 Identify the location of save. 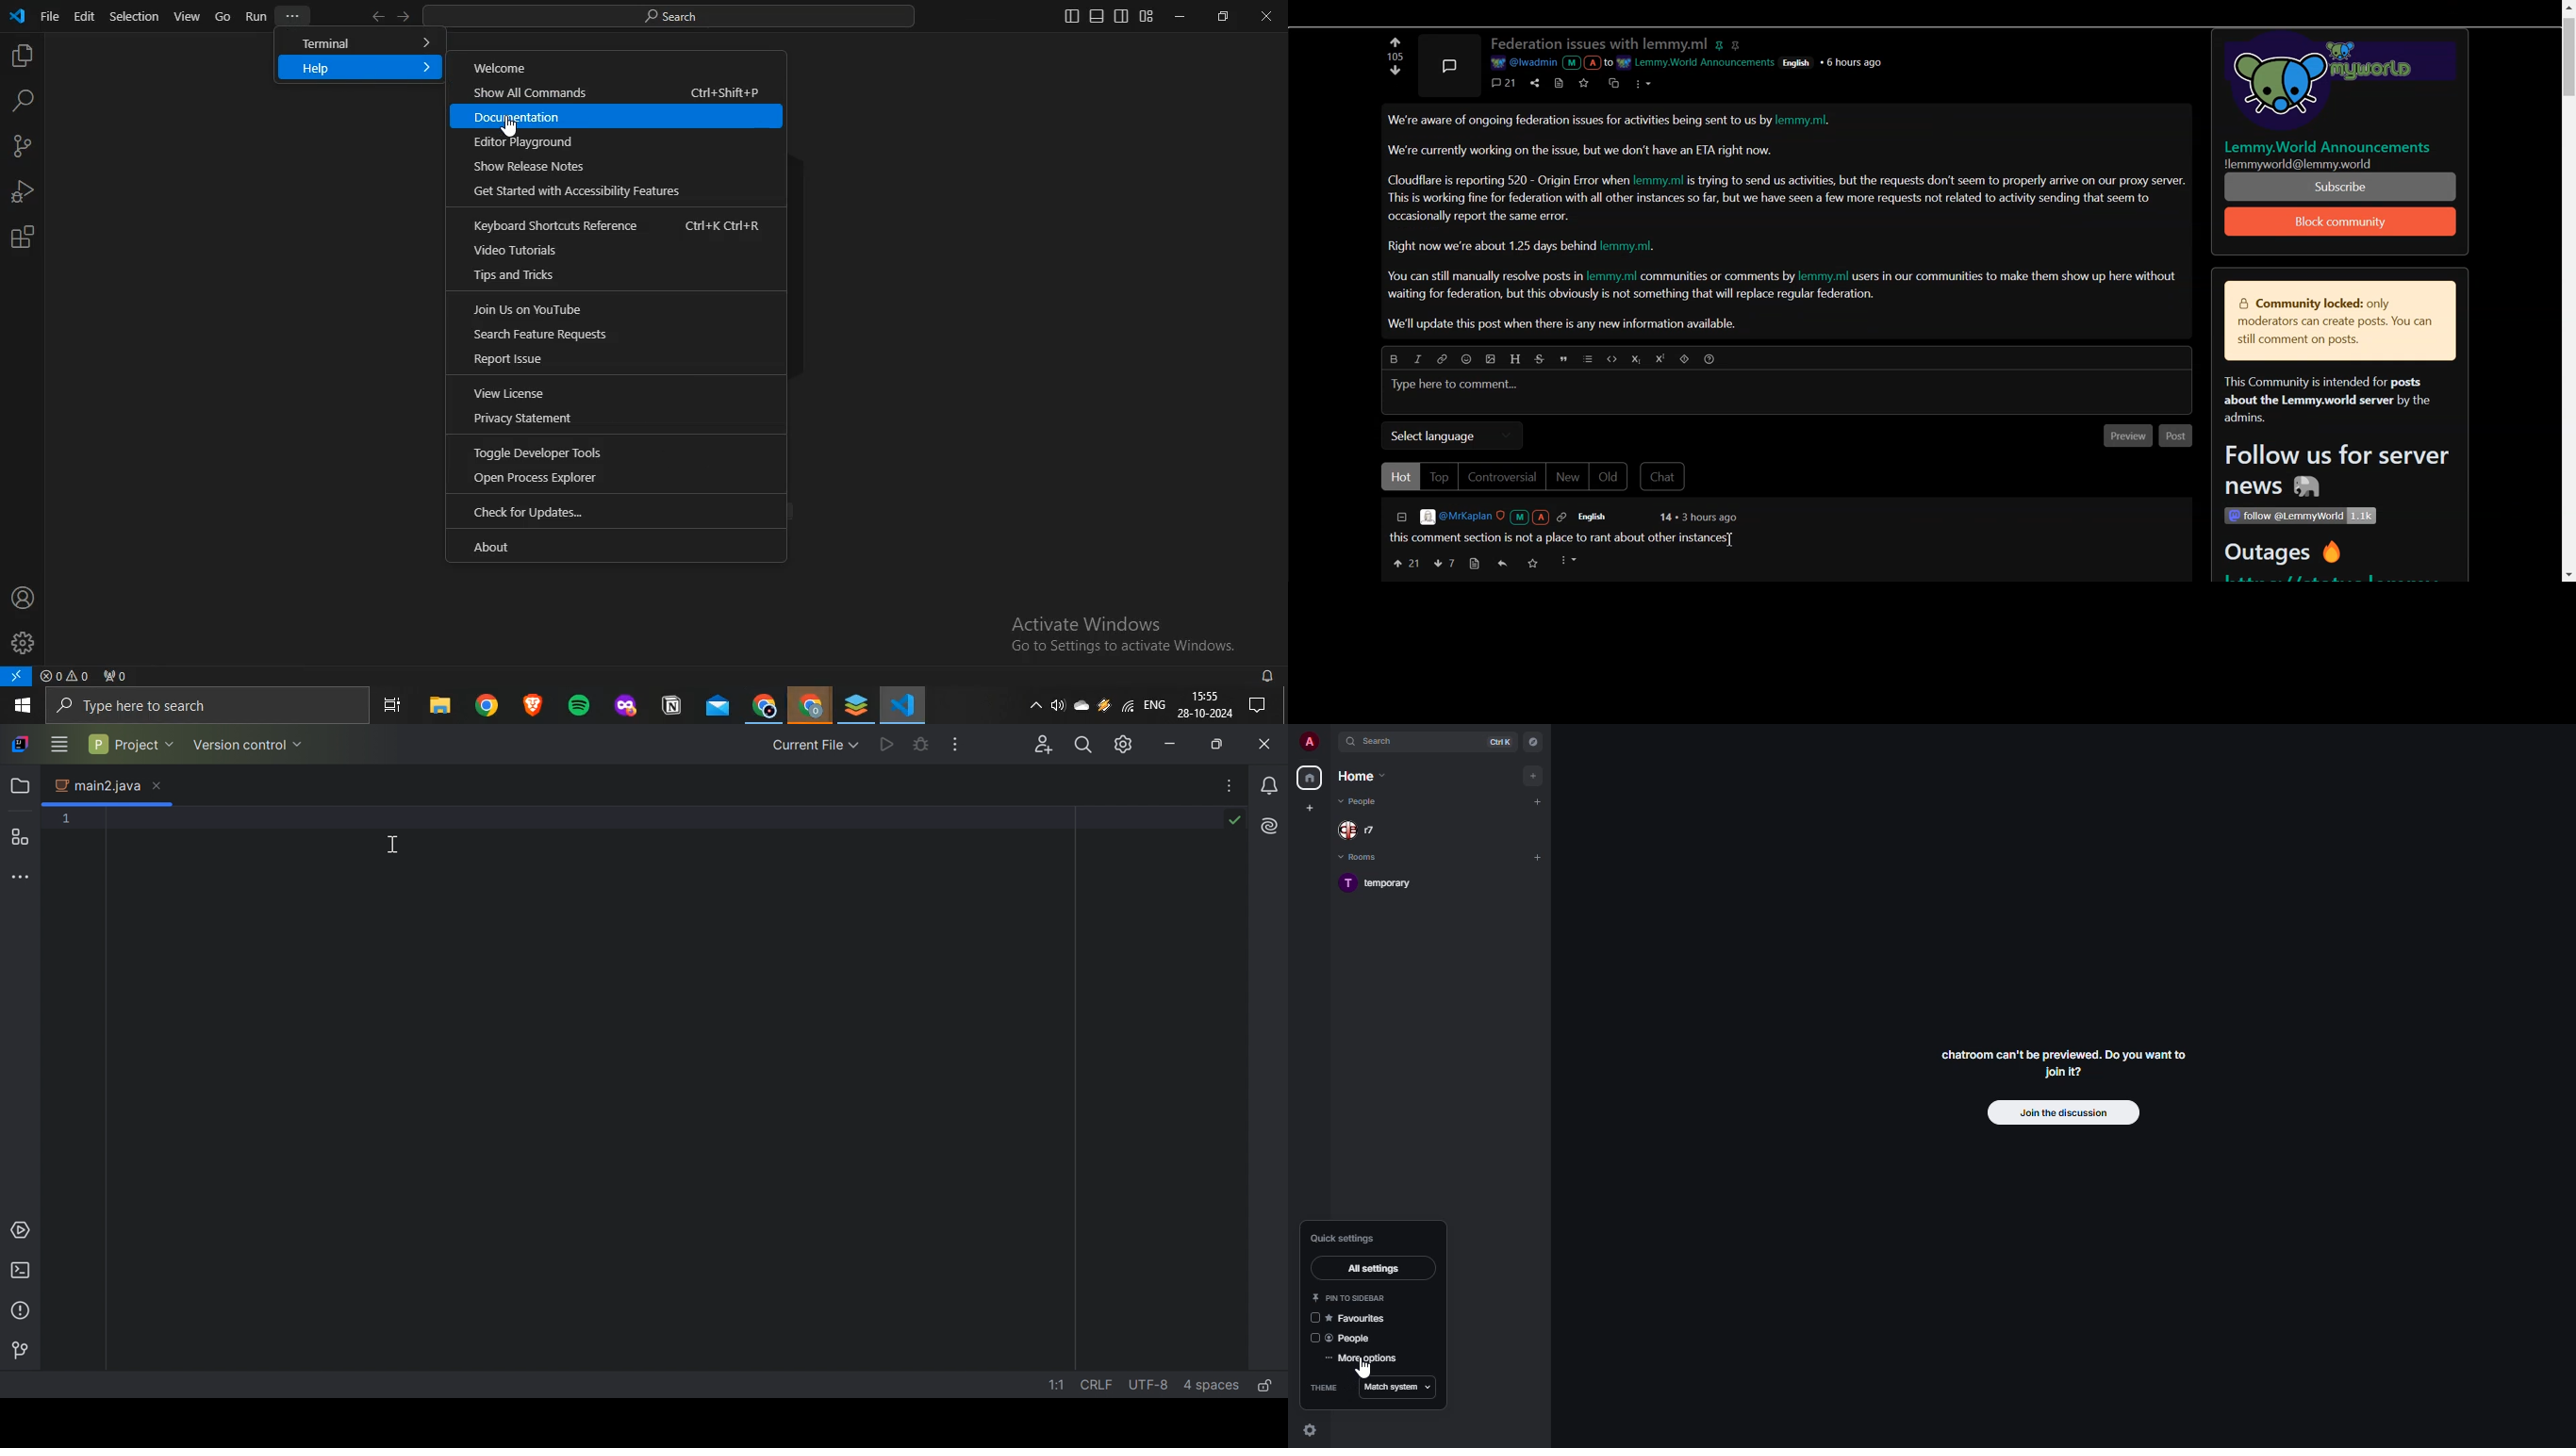
(1587, 82).